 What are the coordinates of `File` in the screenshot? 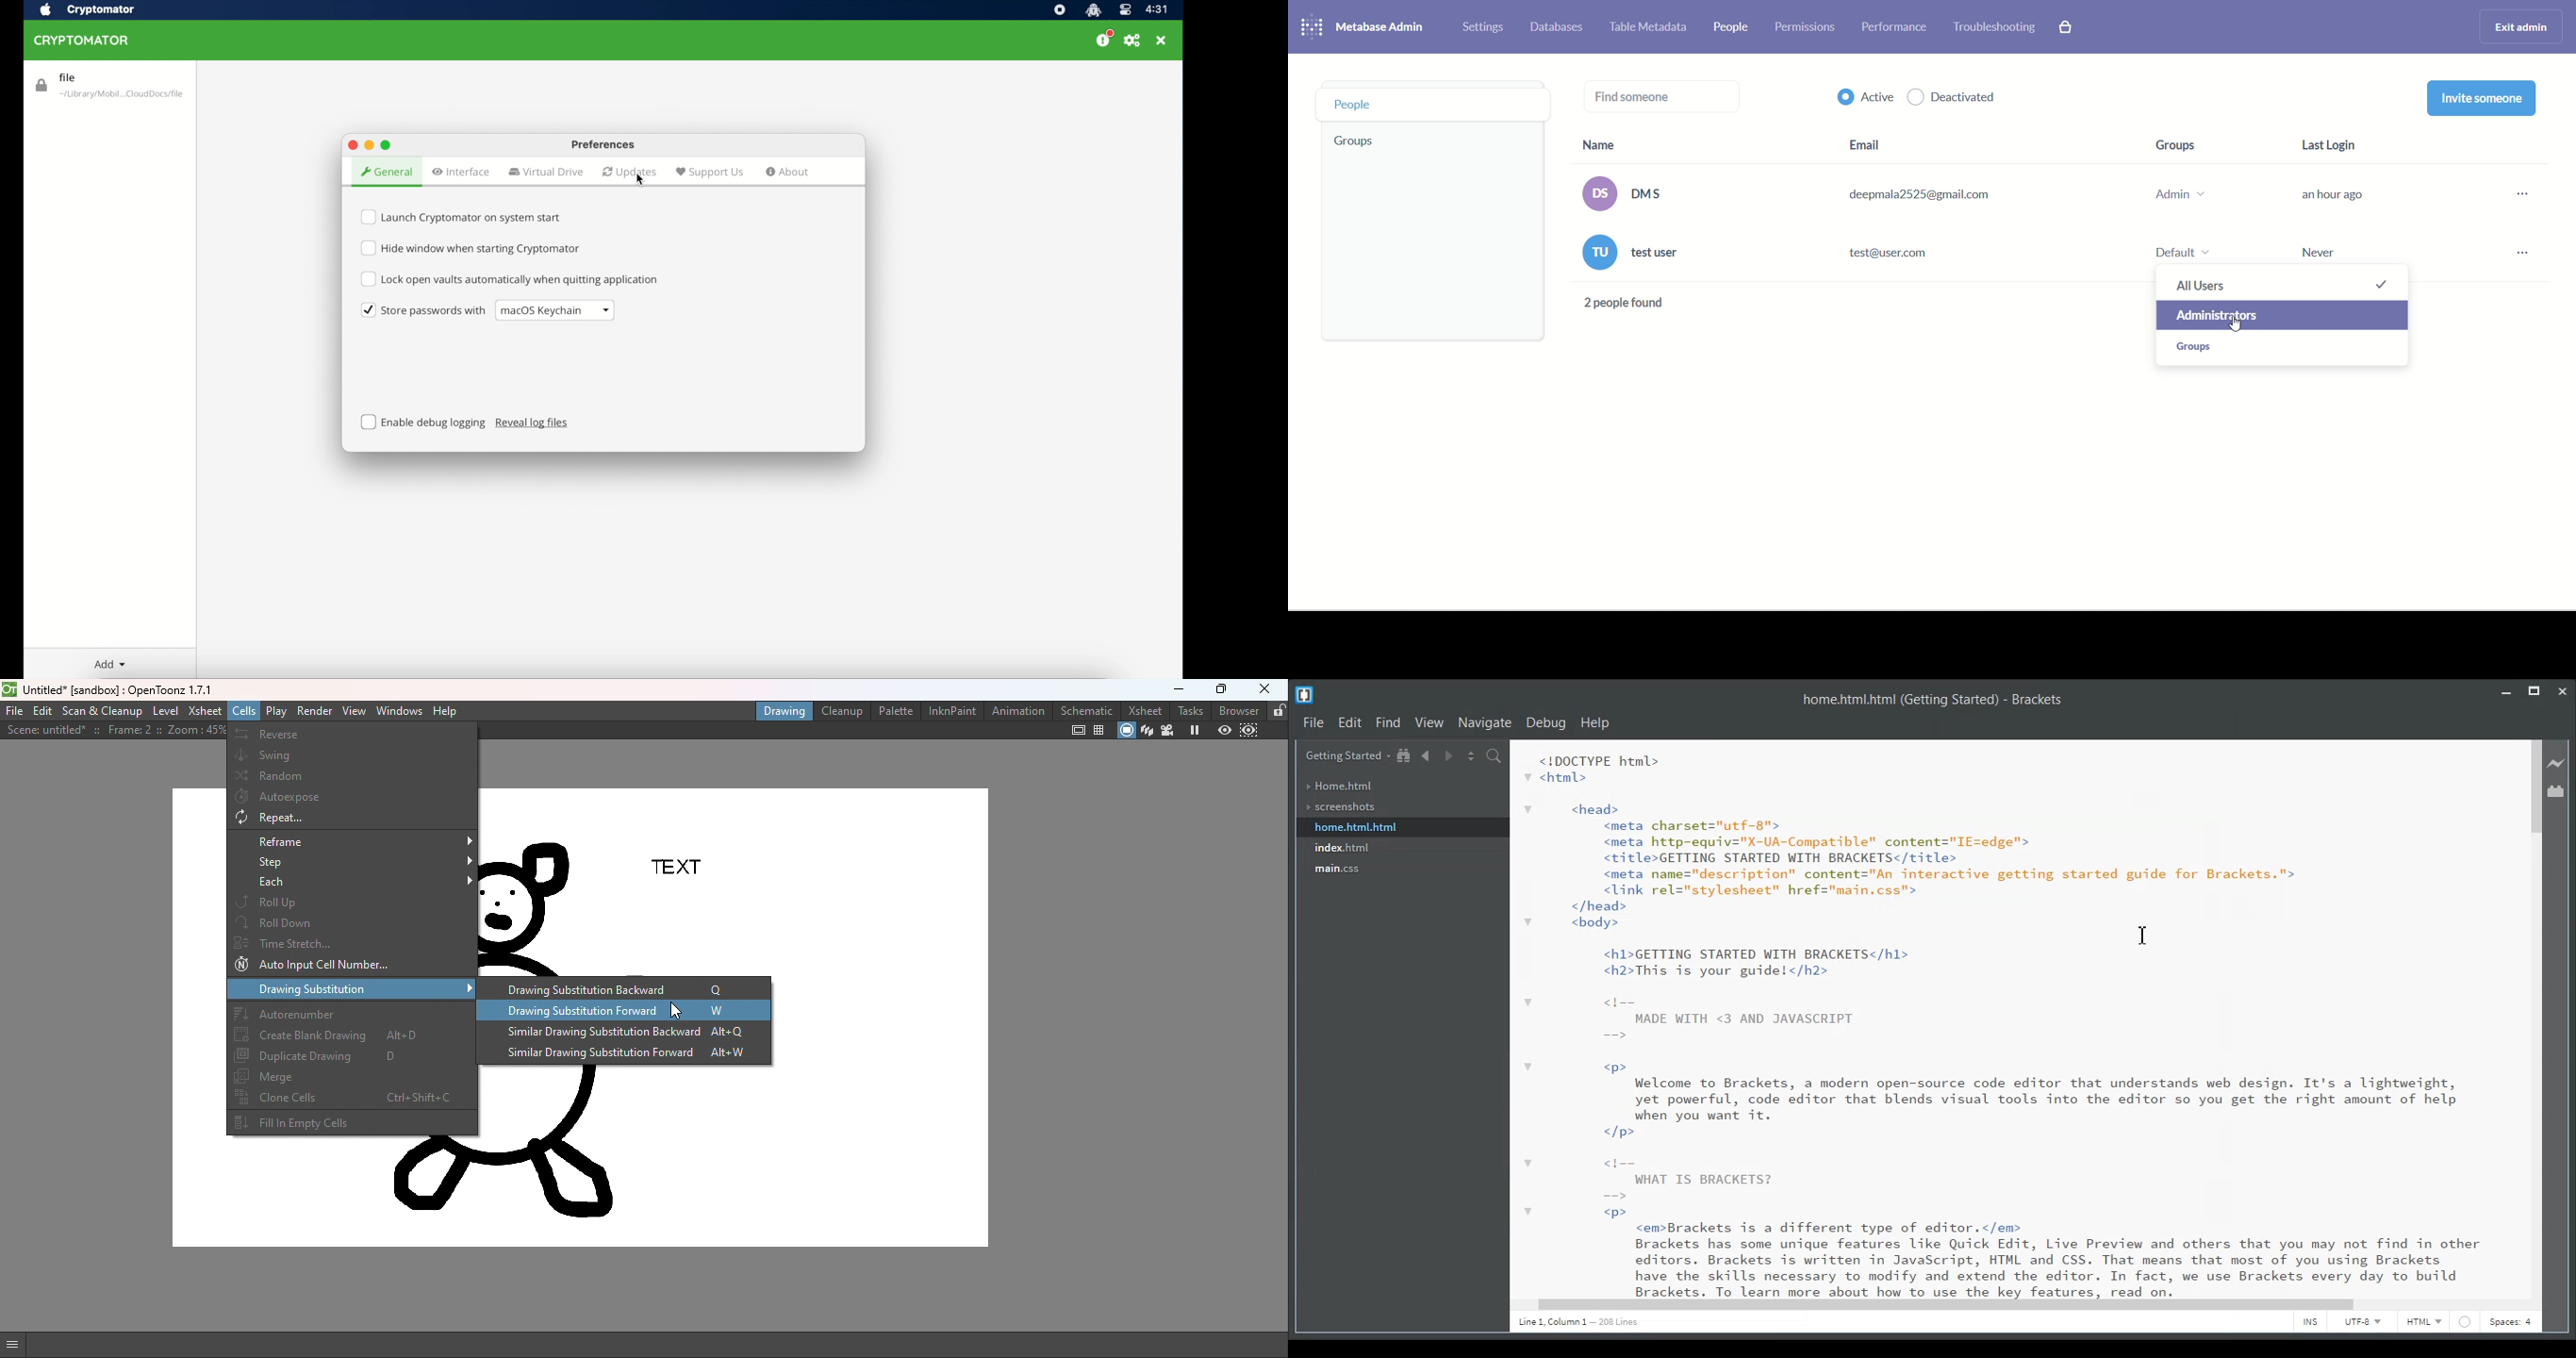 It's located at (1314, 723).